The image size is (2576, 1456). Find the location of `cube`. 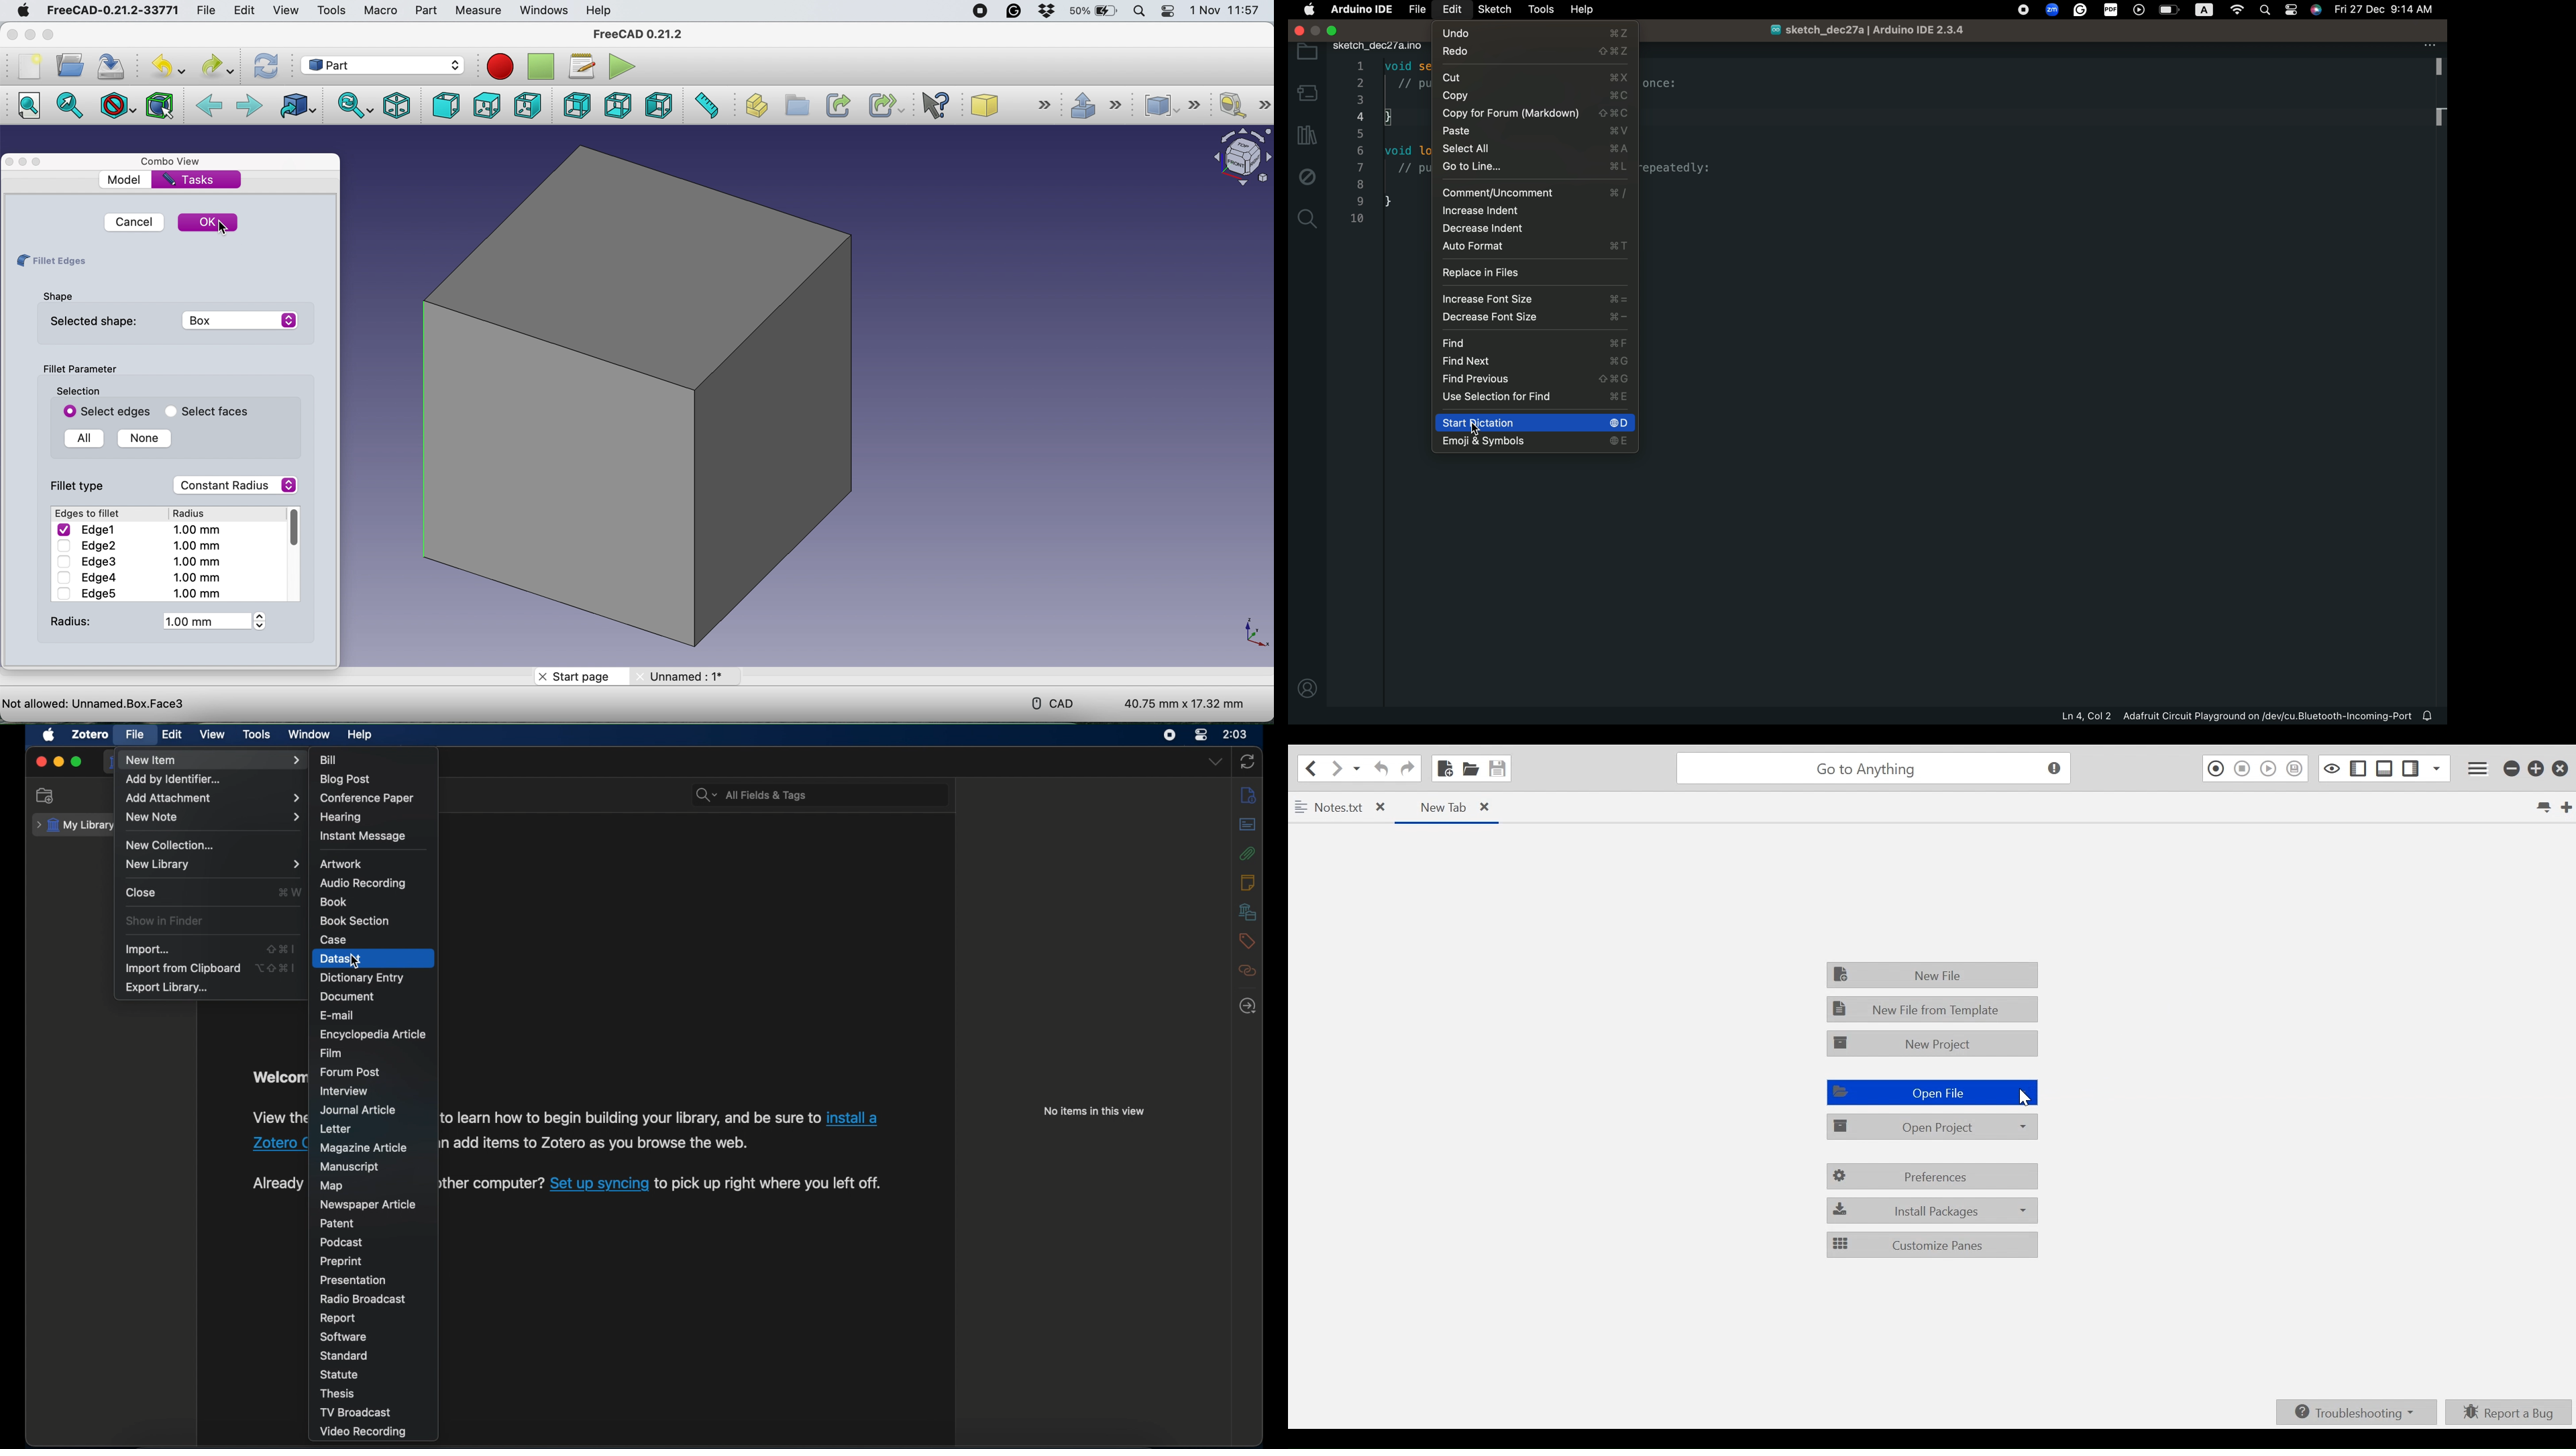

cube is located at coordinates (1010, 105).